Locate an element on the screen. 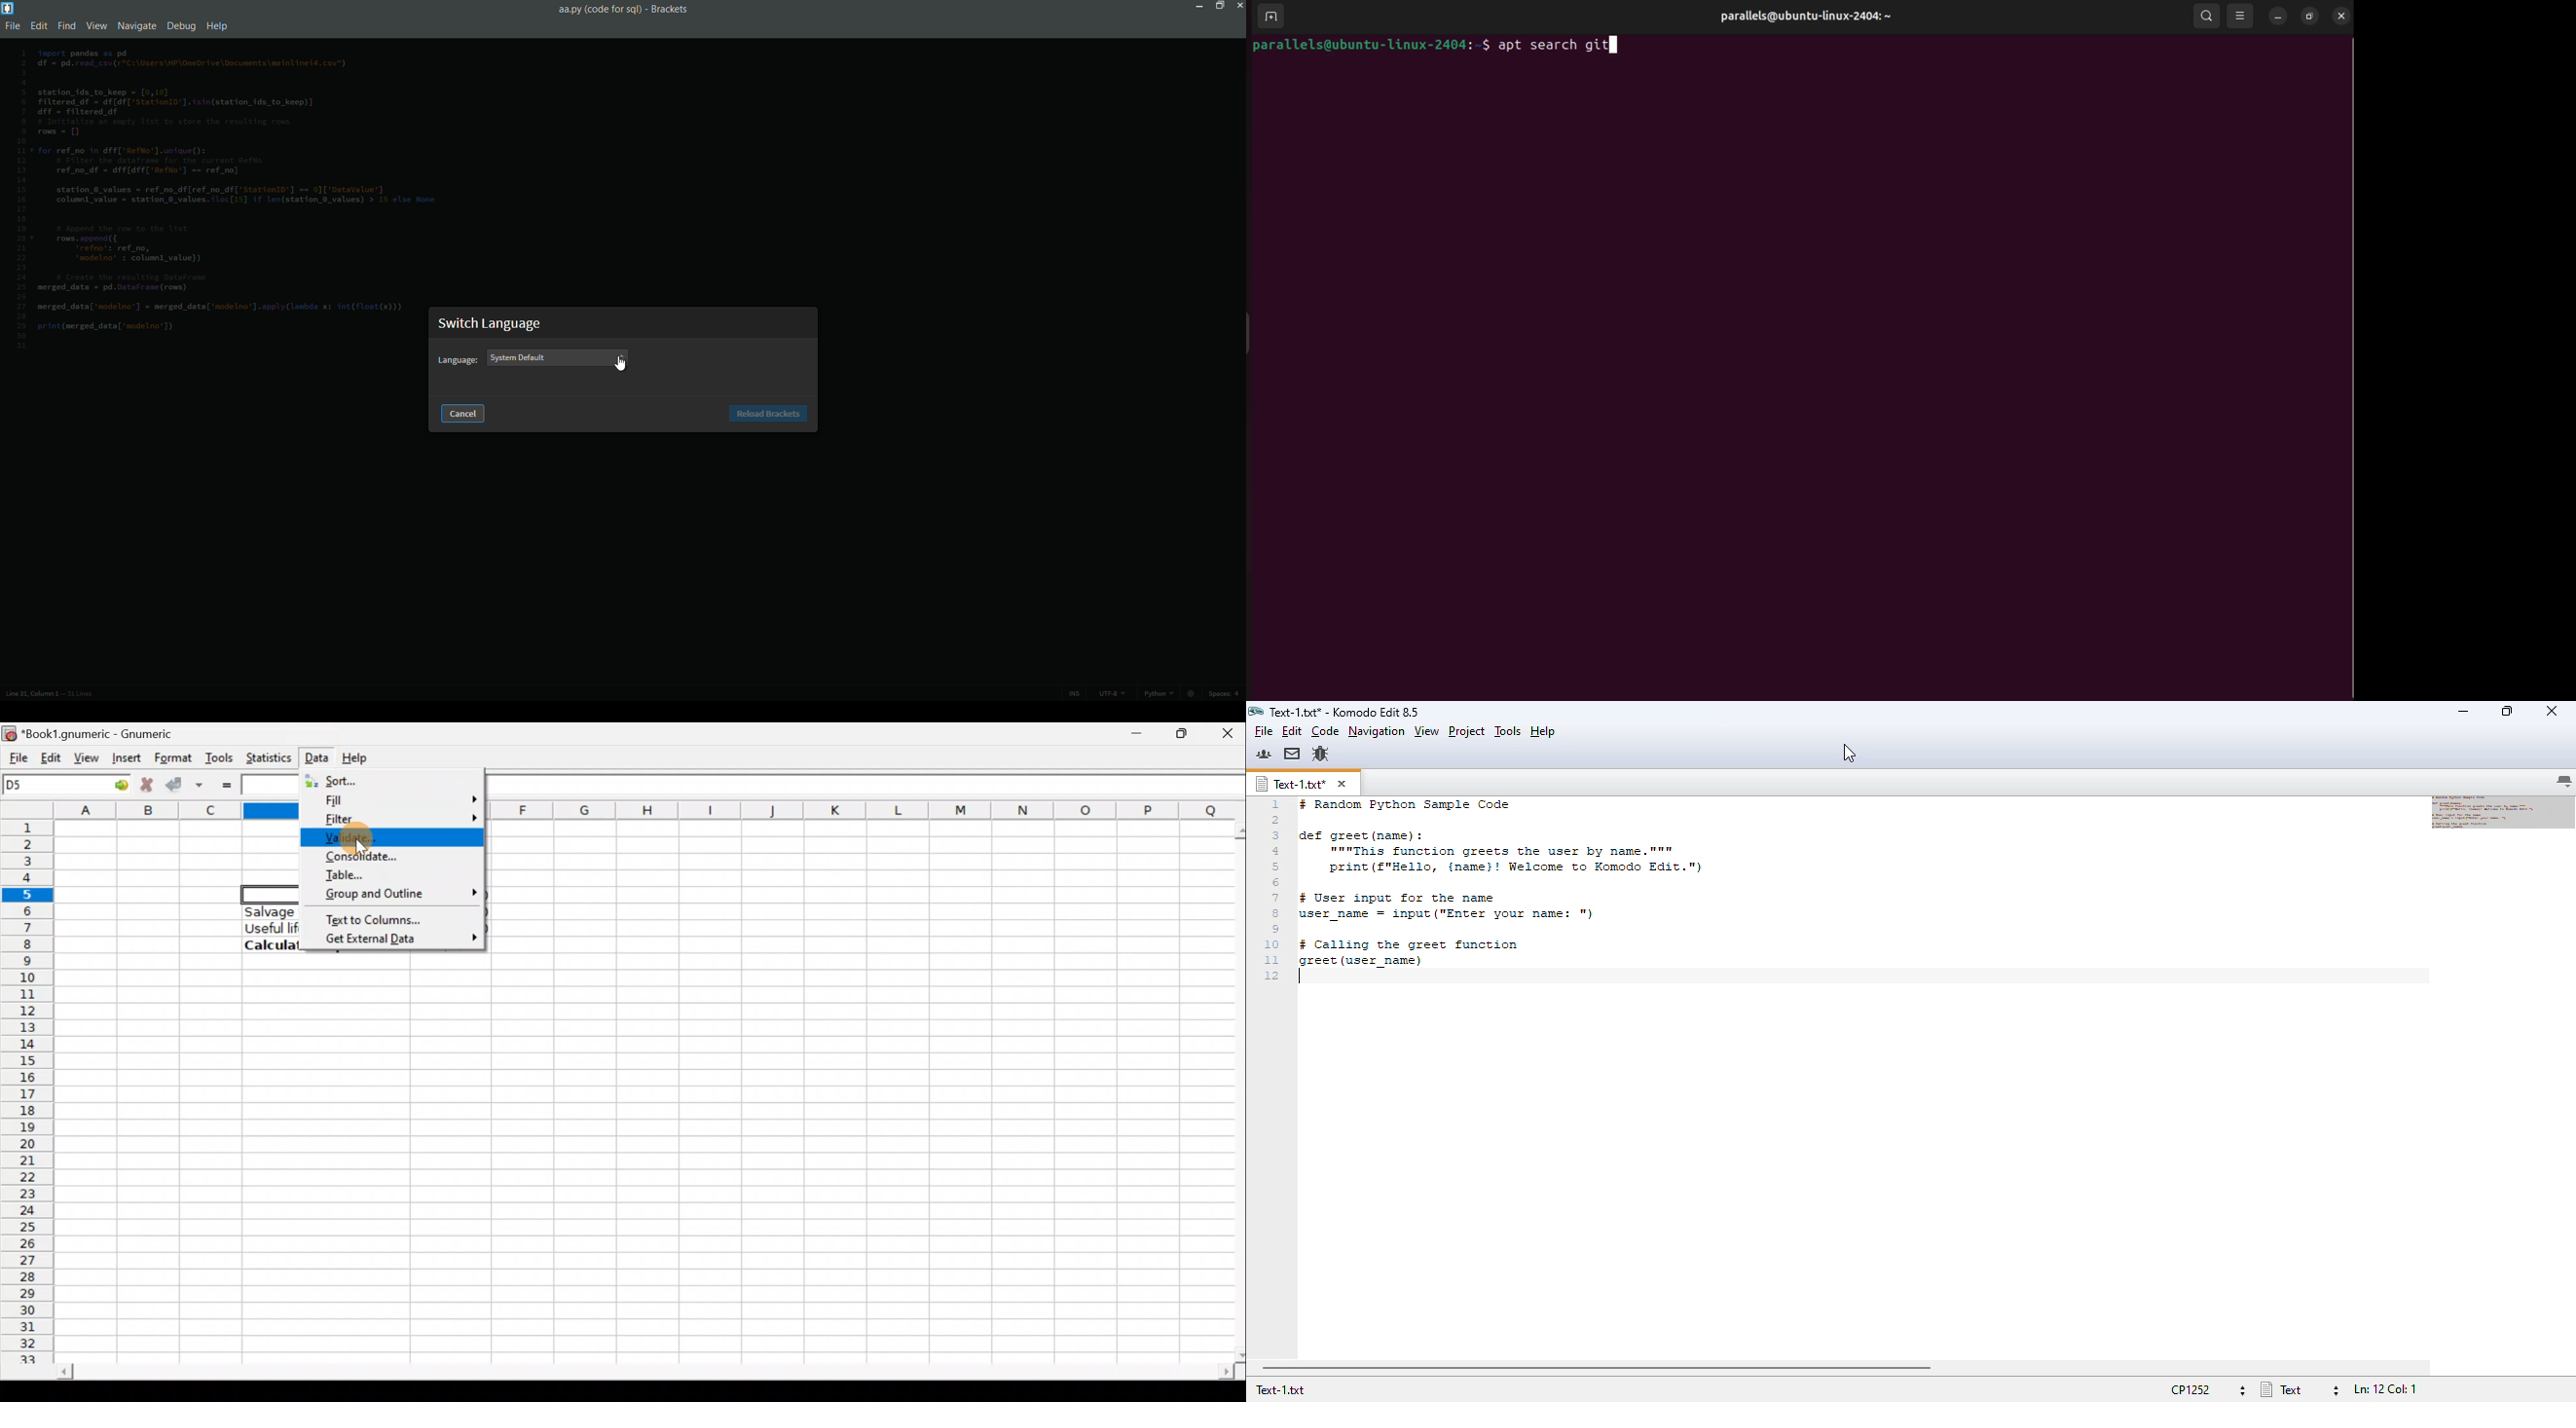 This screenshot has height=1428, width=2576. minimize is located at coordinates (1197, 5).